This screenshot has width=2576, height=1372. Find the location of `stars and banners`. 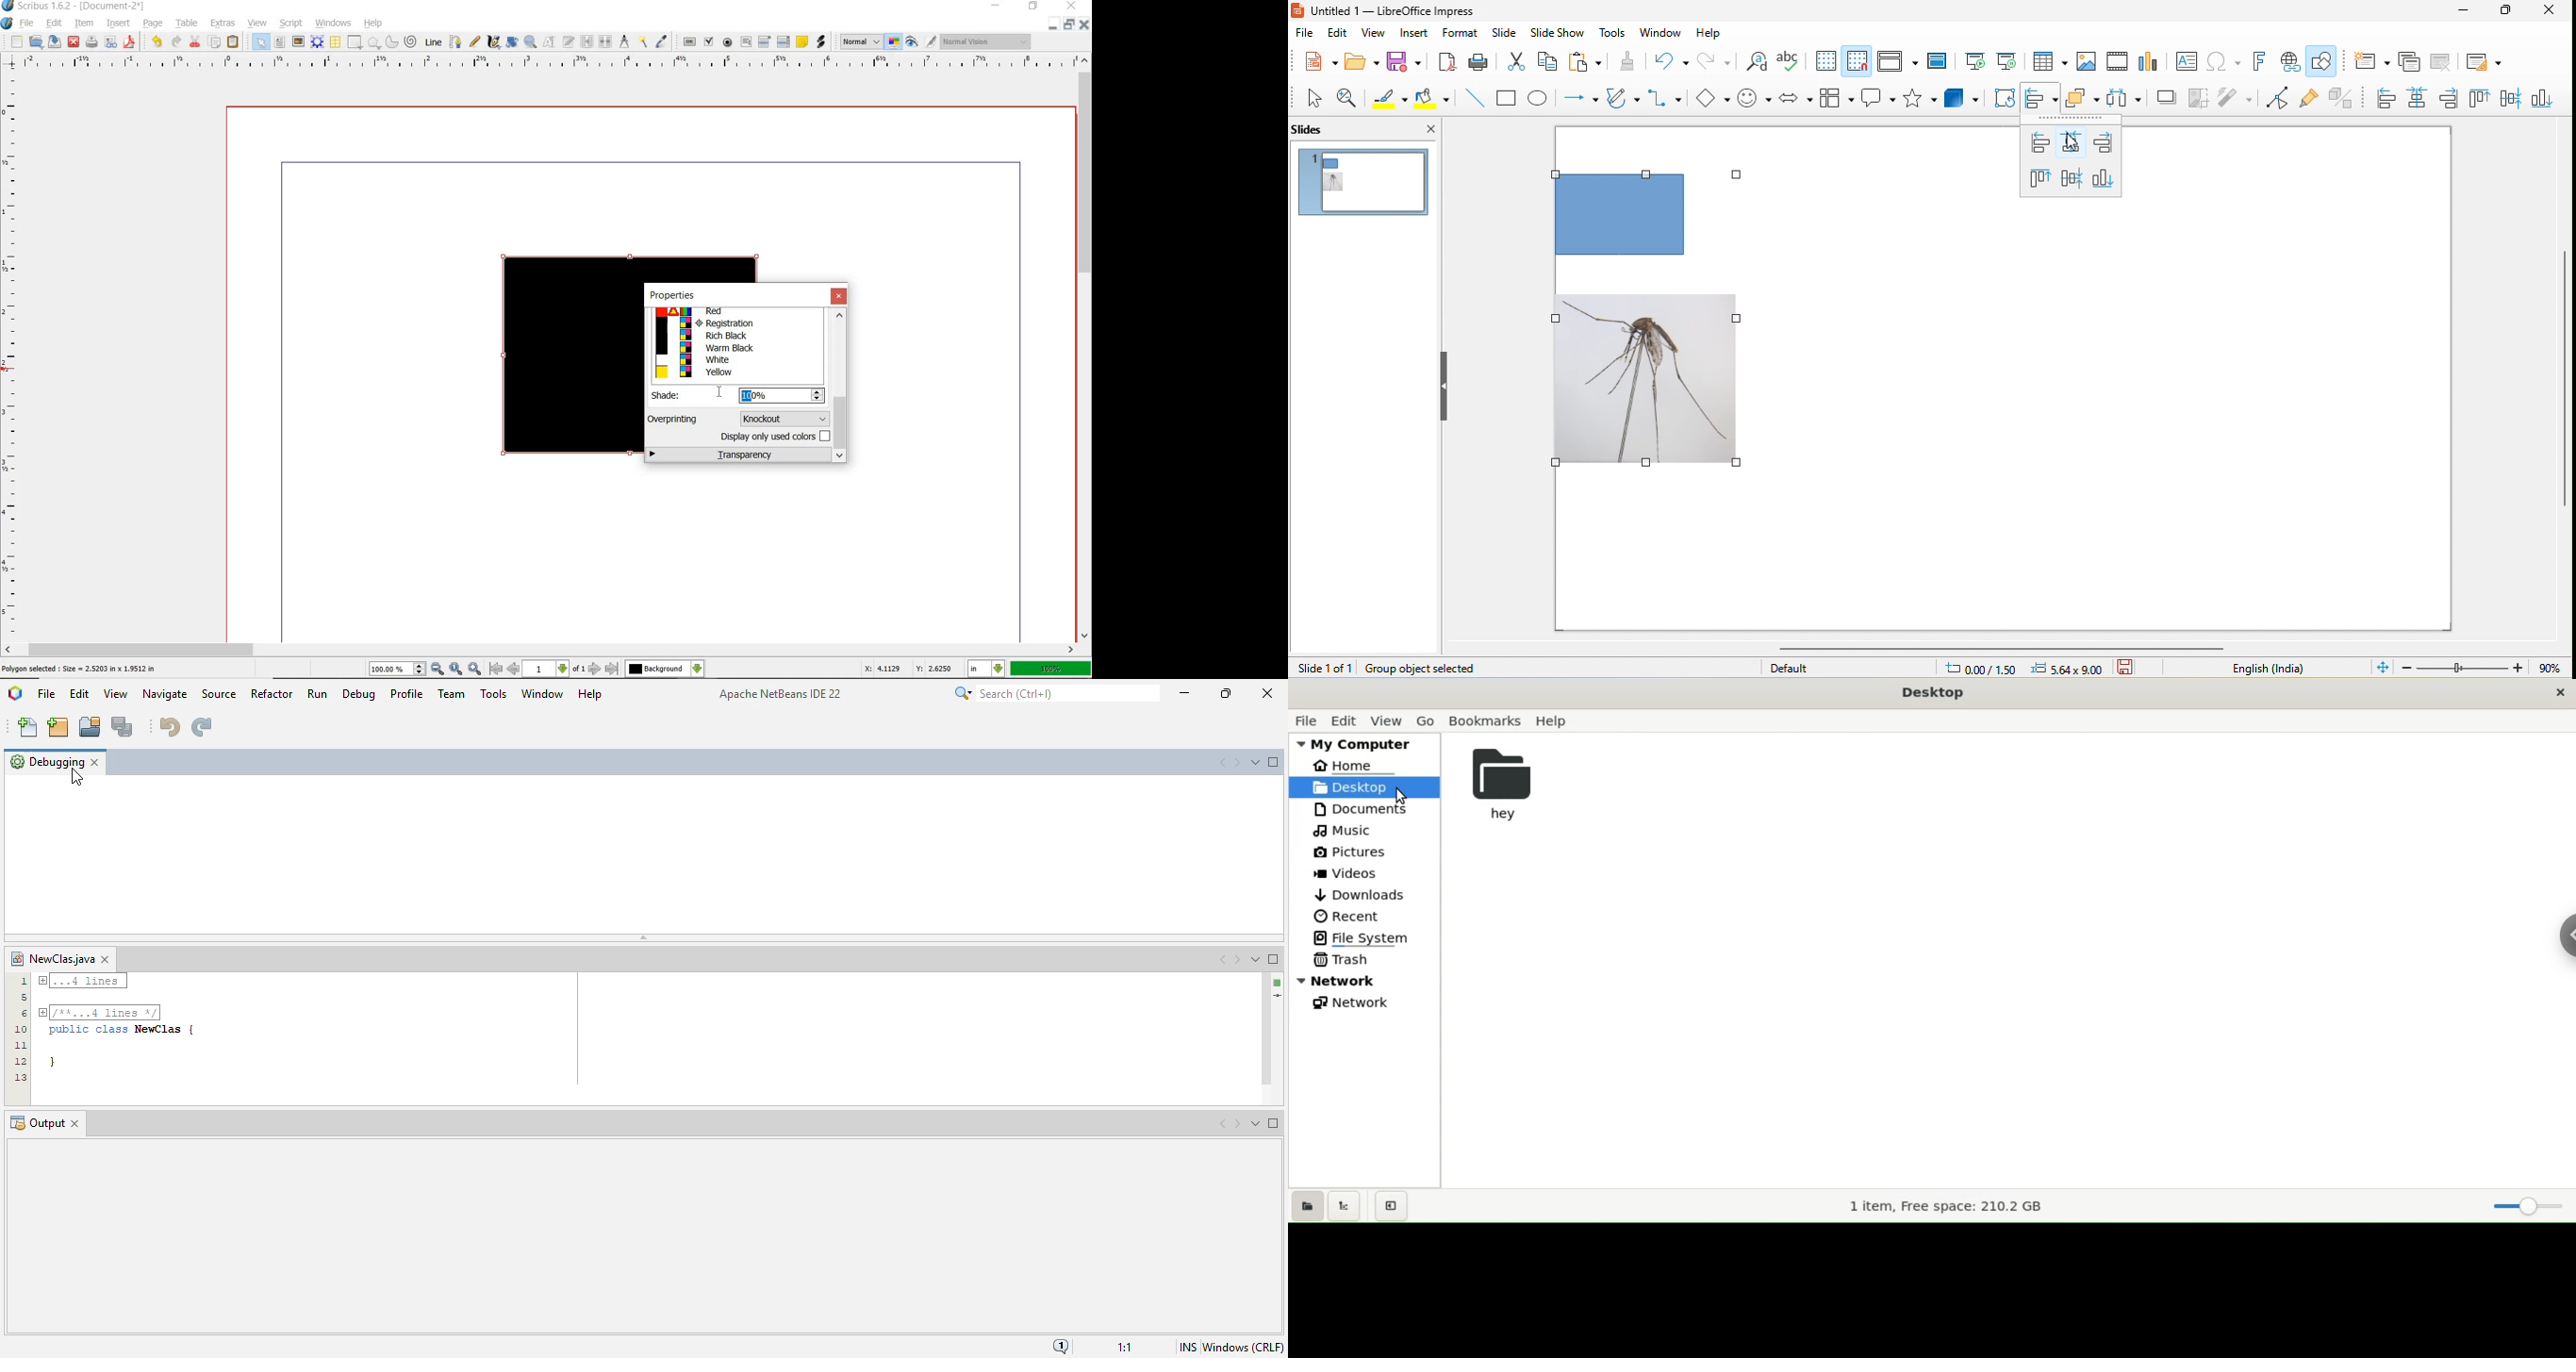

stars and banners is located at coordinates (1920, 99).